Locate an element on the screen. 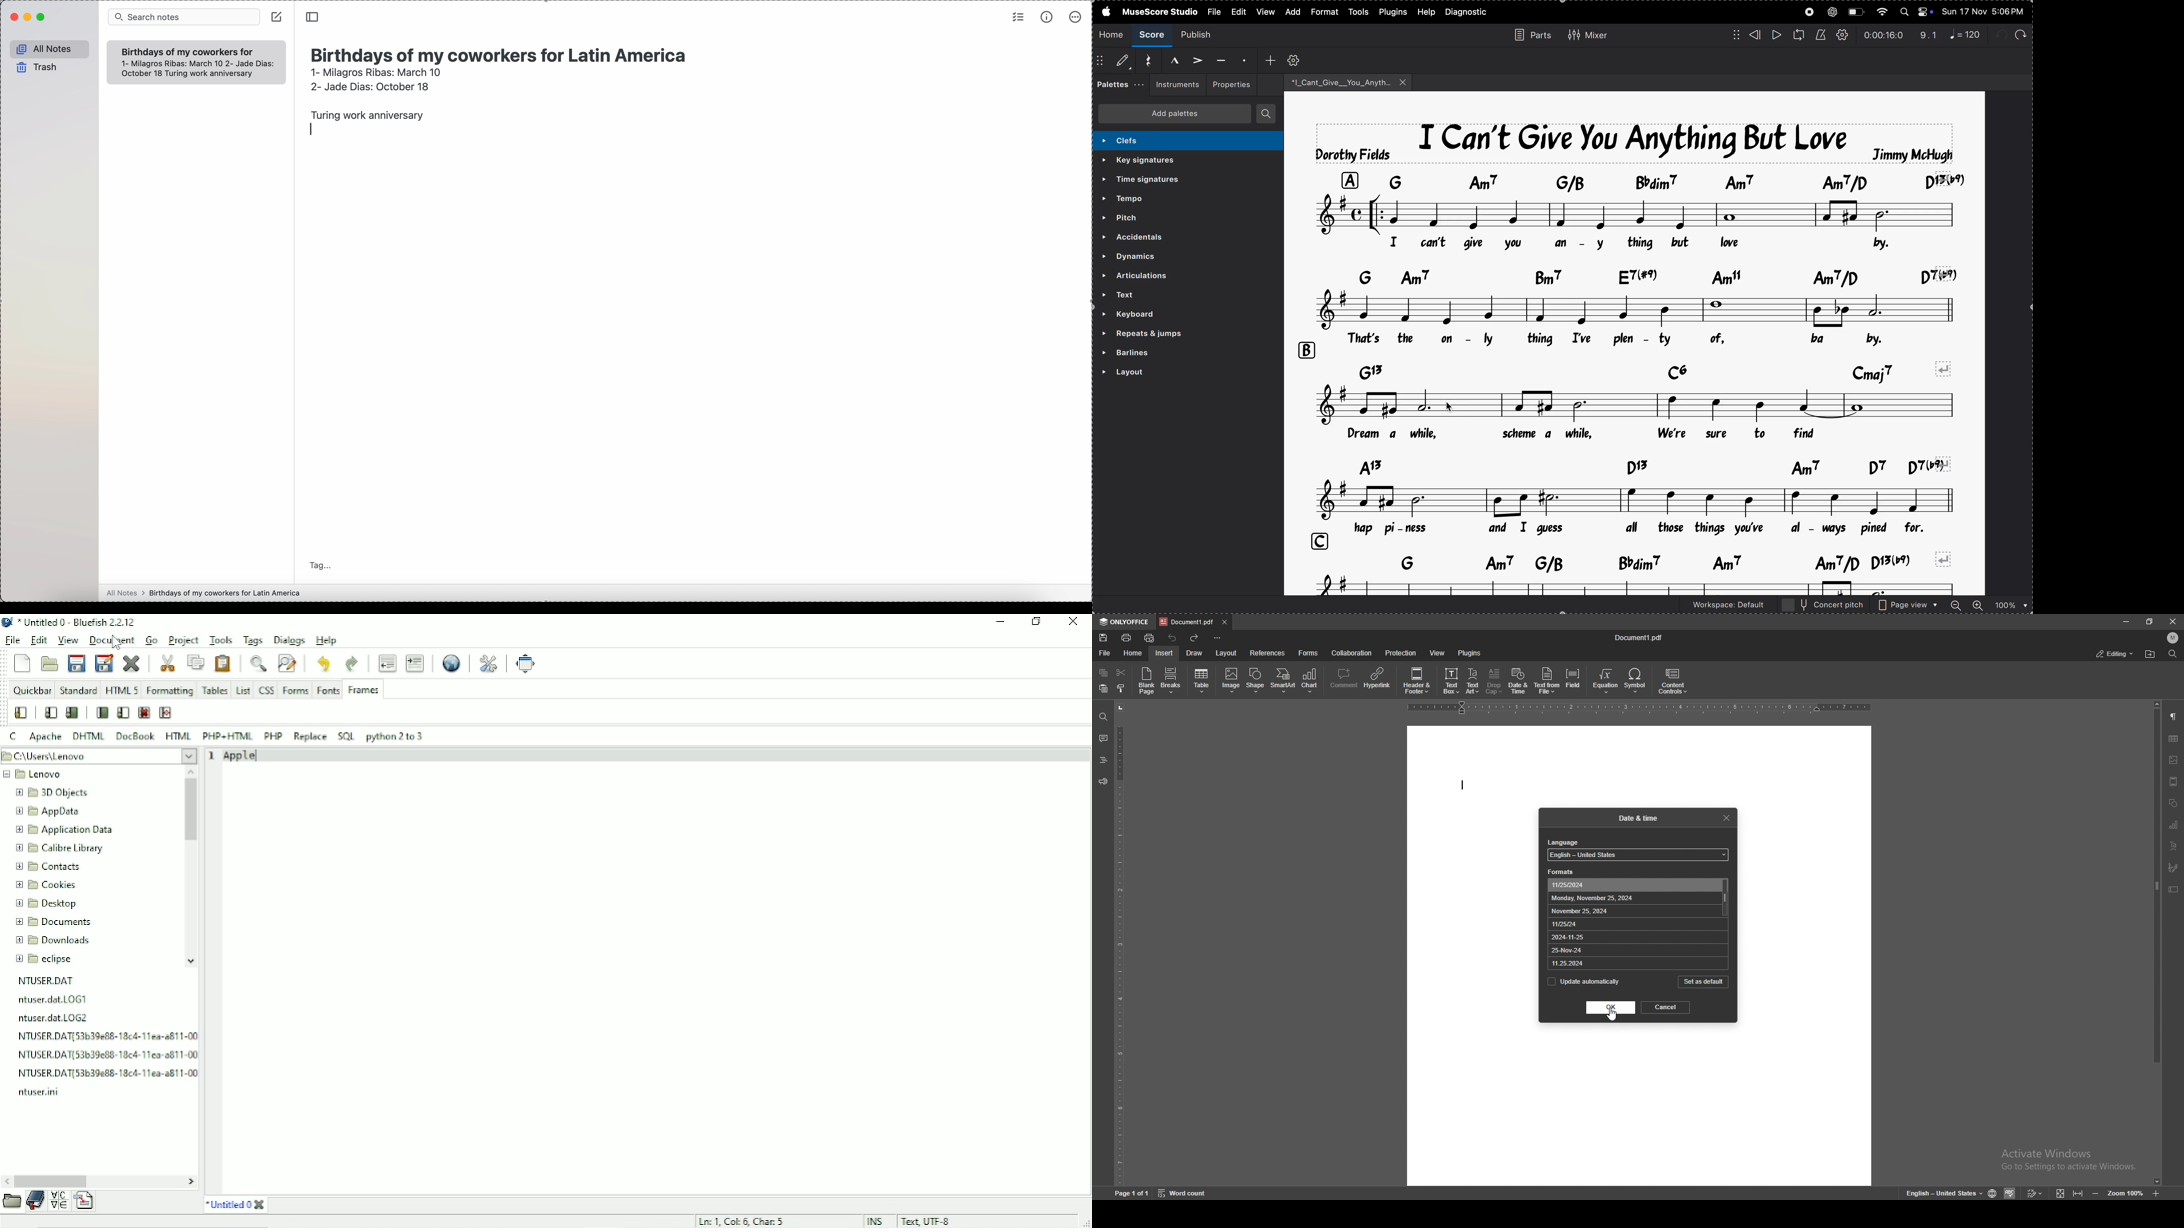 The height and width of the screenshot is (1232, 2184). chatgpt is located at coordinates (1833, 12).